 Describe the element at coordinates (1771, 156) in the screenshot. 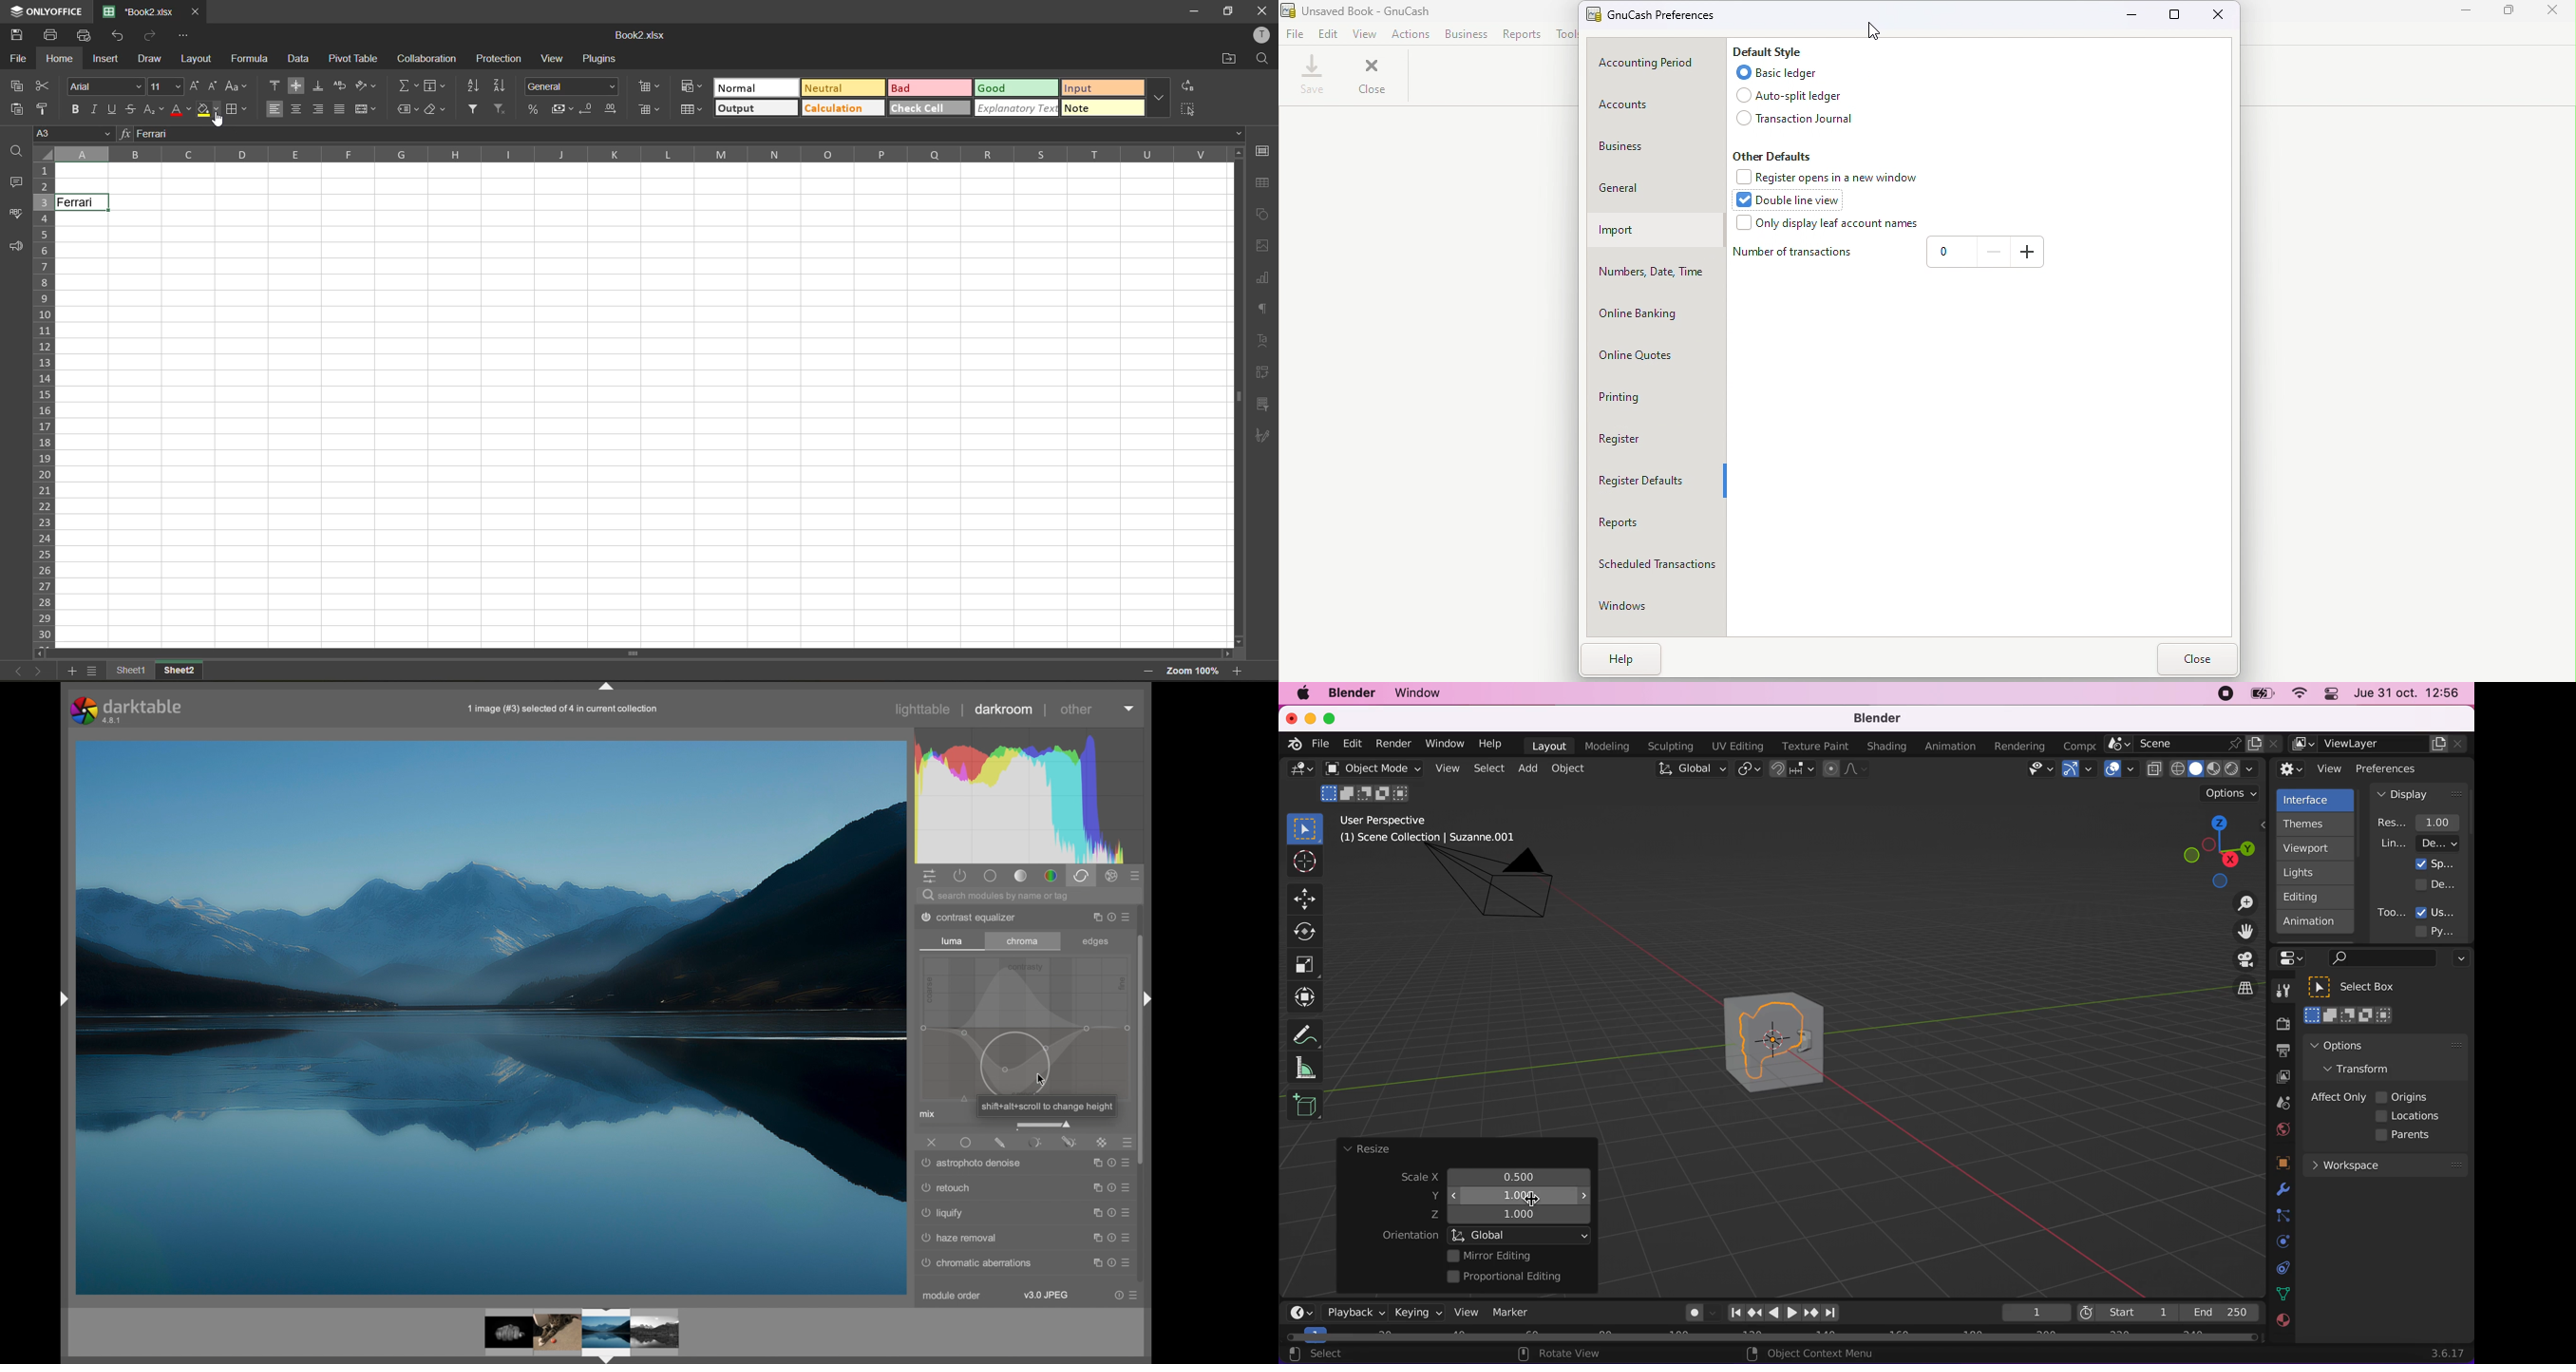

I see `Other defaults` at that location.